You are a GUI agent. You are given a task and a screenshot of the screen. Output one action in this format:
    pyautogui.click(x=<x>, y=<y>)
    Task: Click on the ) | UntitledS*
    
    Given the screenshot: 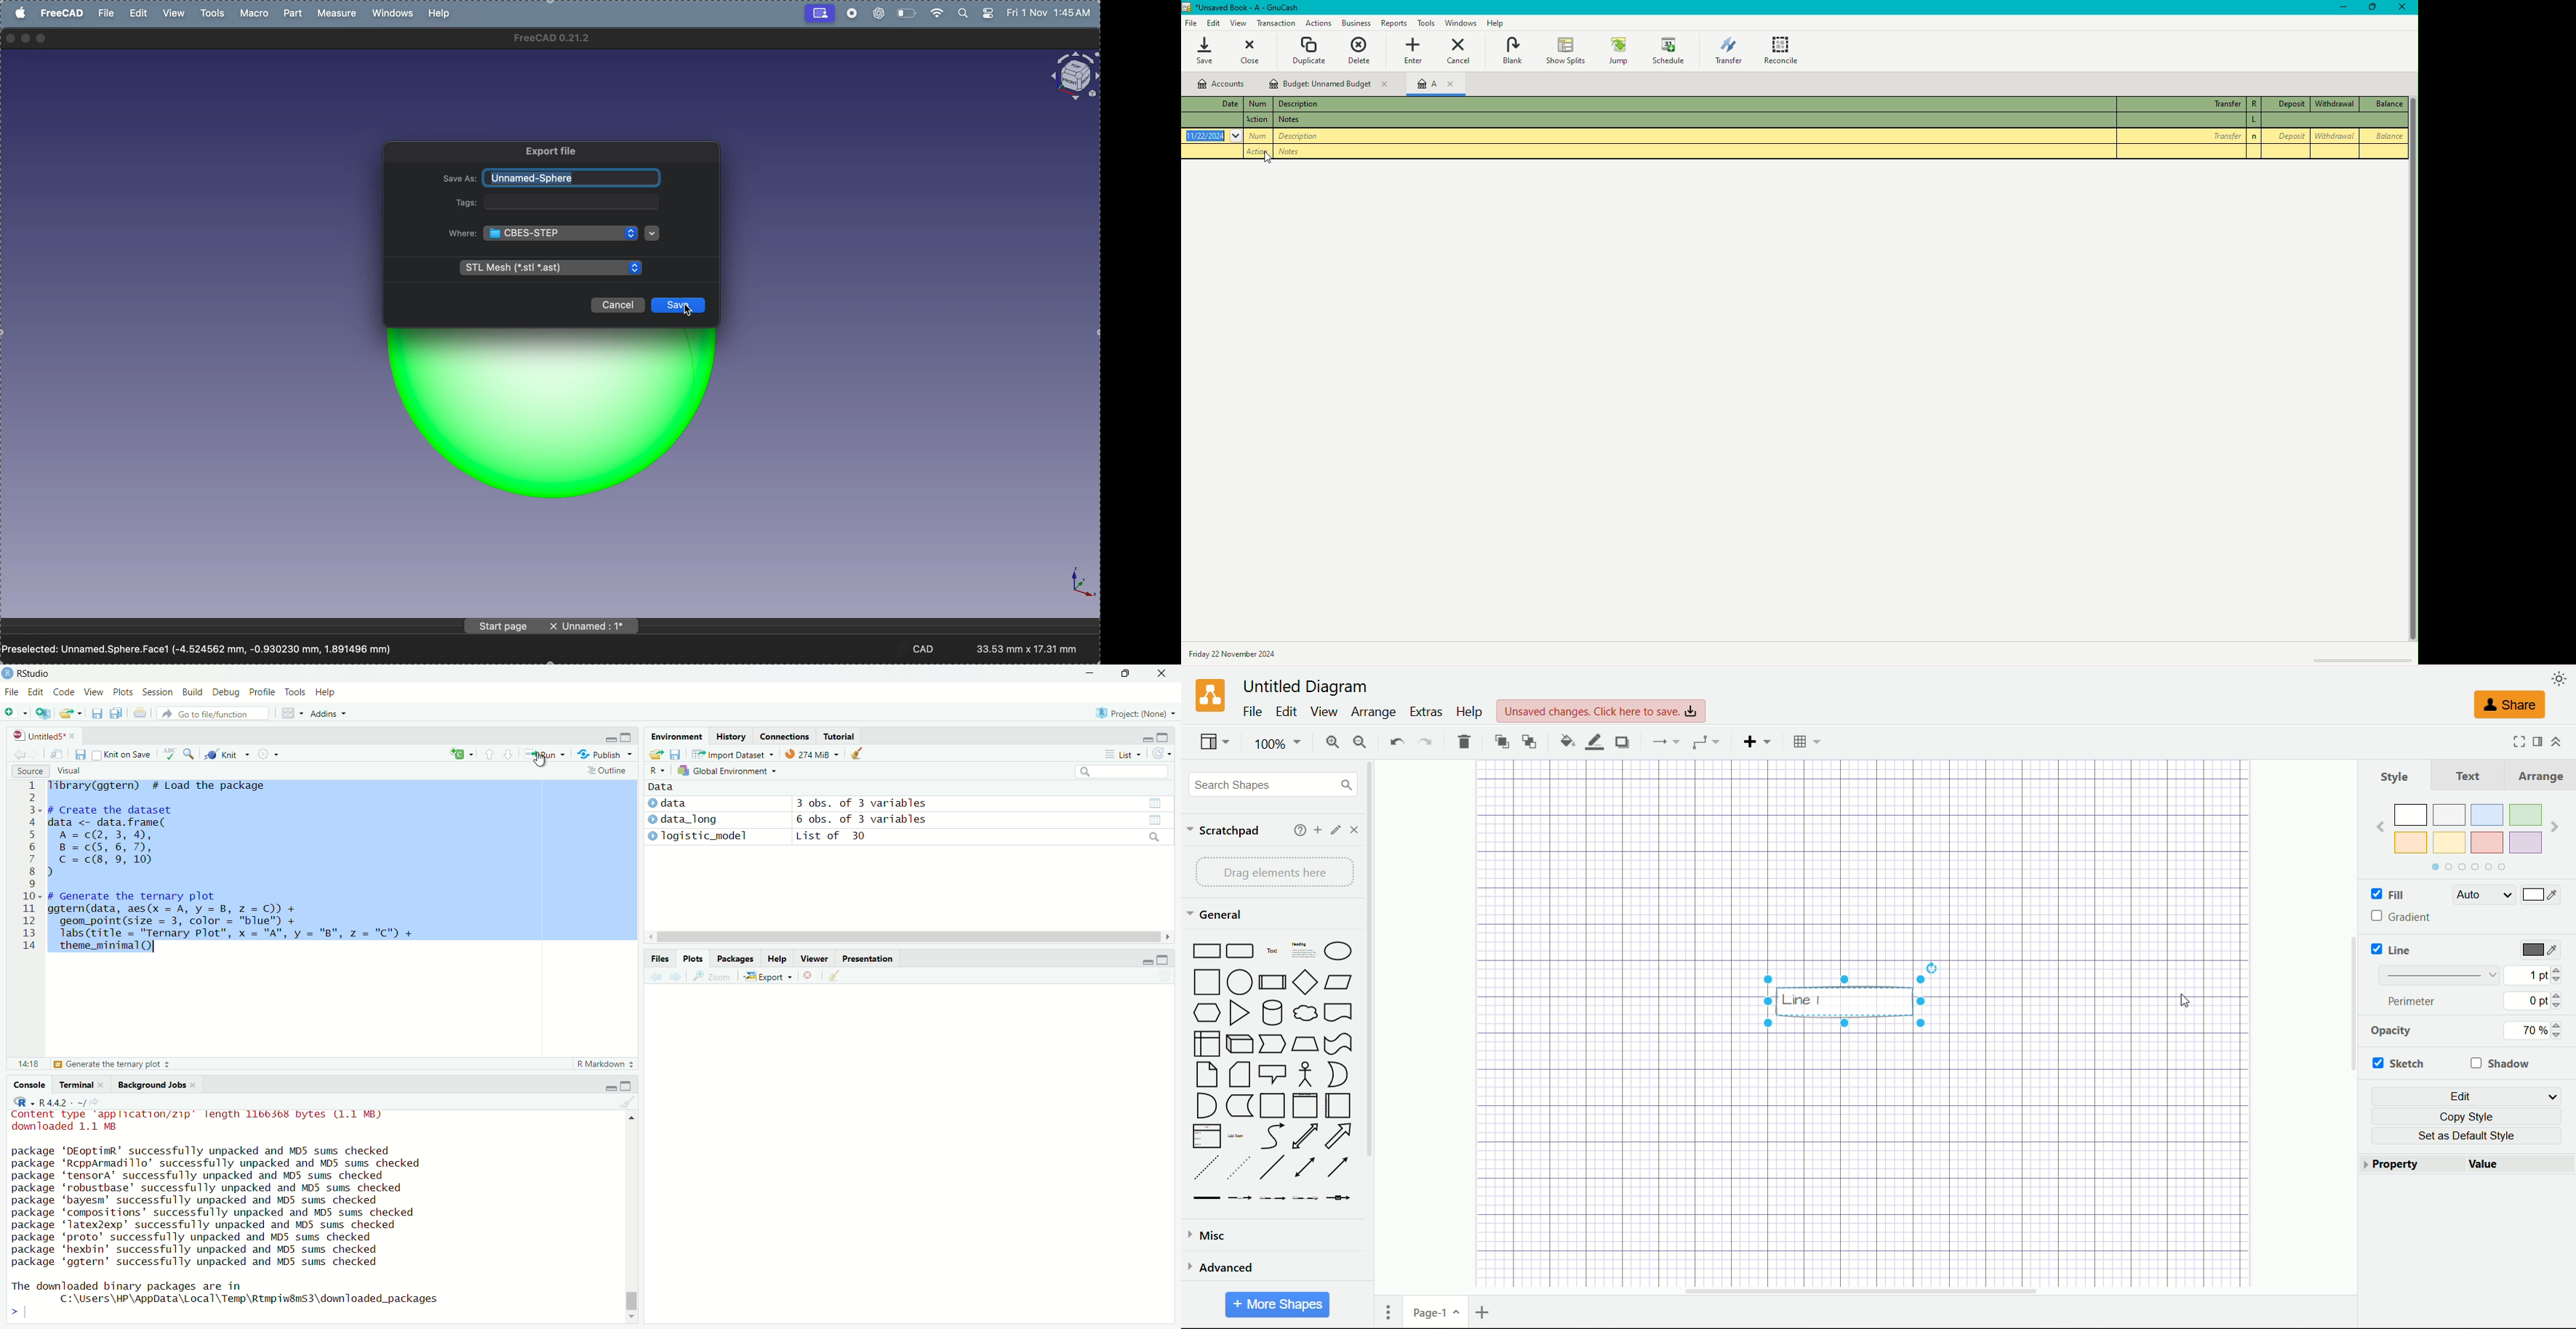 What is the action you would take?
    pyautogui.click(x=38, y=735)
    